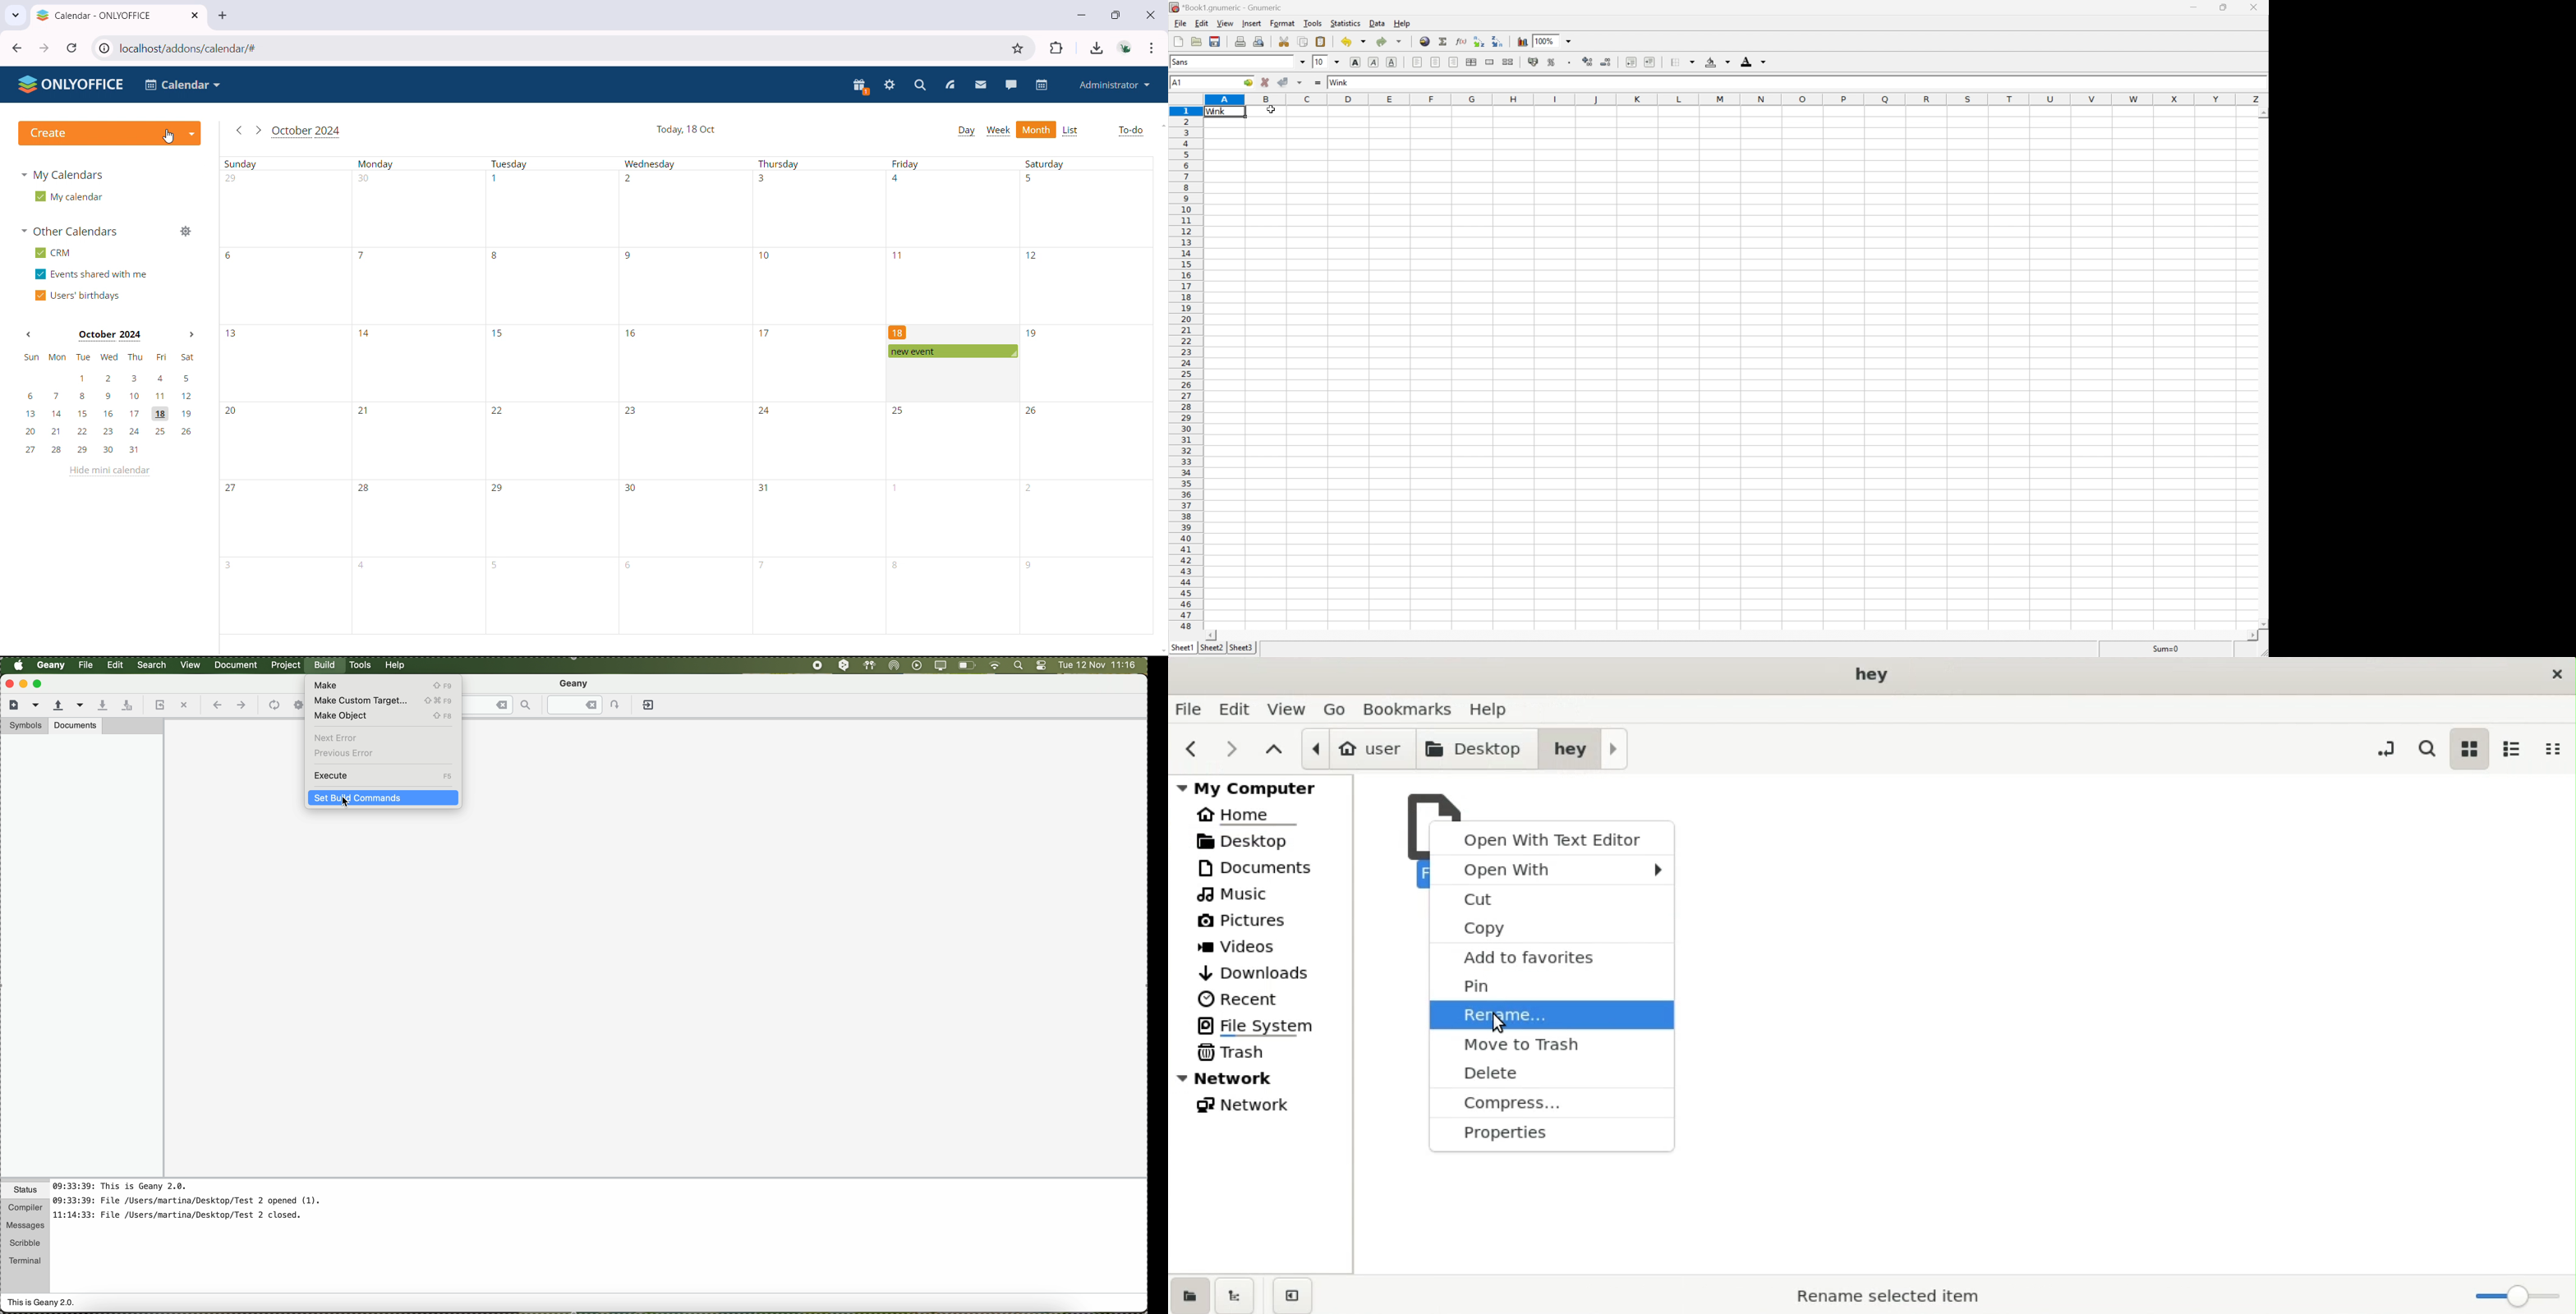 This screenshot has height=1316, width=2576. Describe the element at coordinates (630, 256) in the screenshot. I see `9` at that location.